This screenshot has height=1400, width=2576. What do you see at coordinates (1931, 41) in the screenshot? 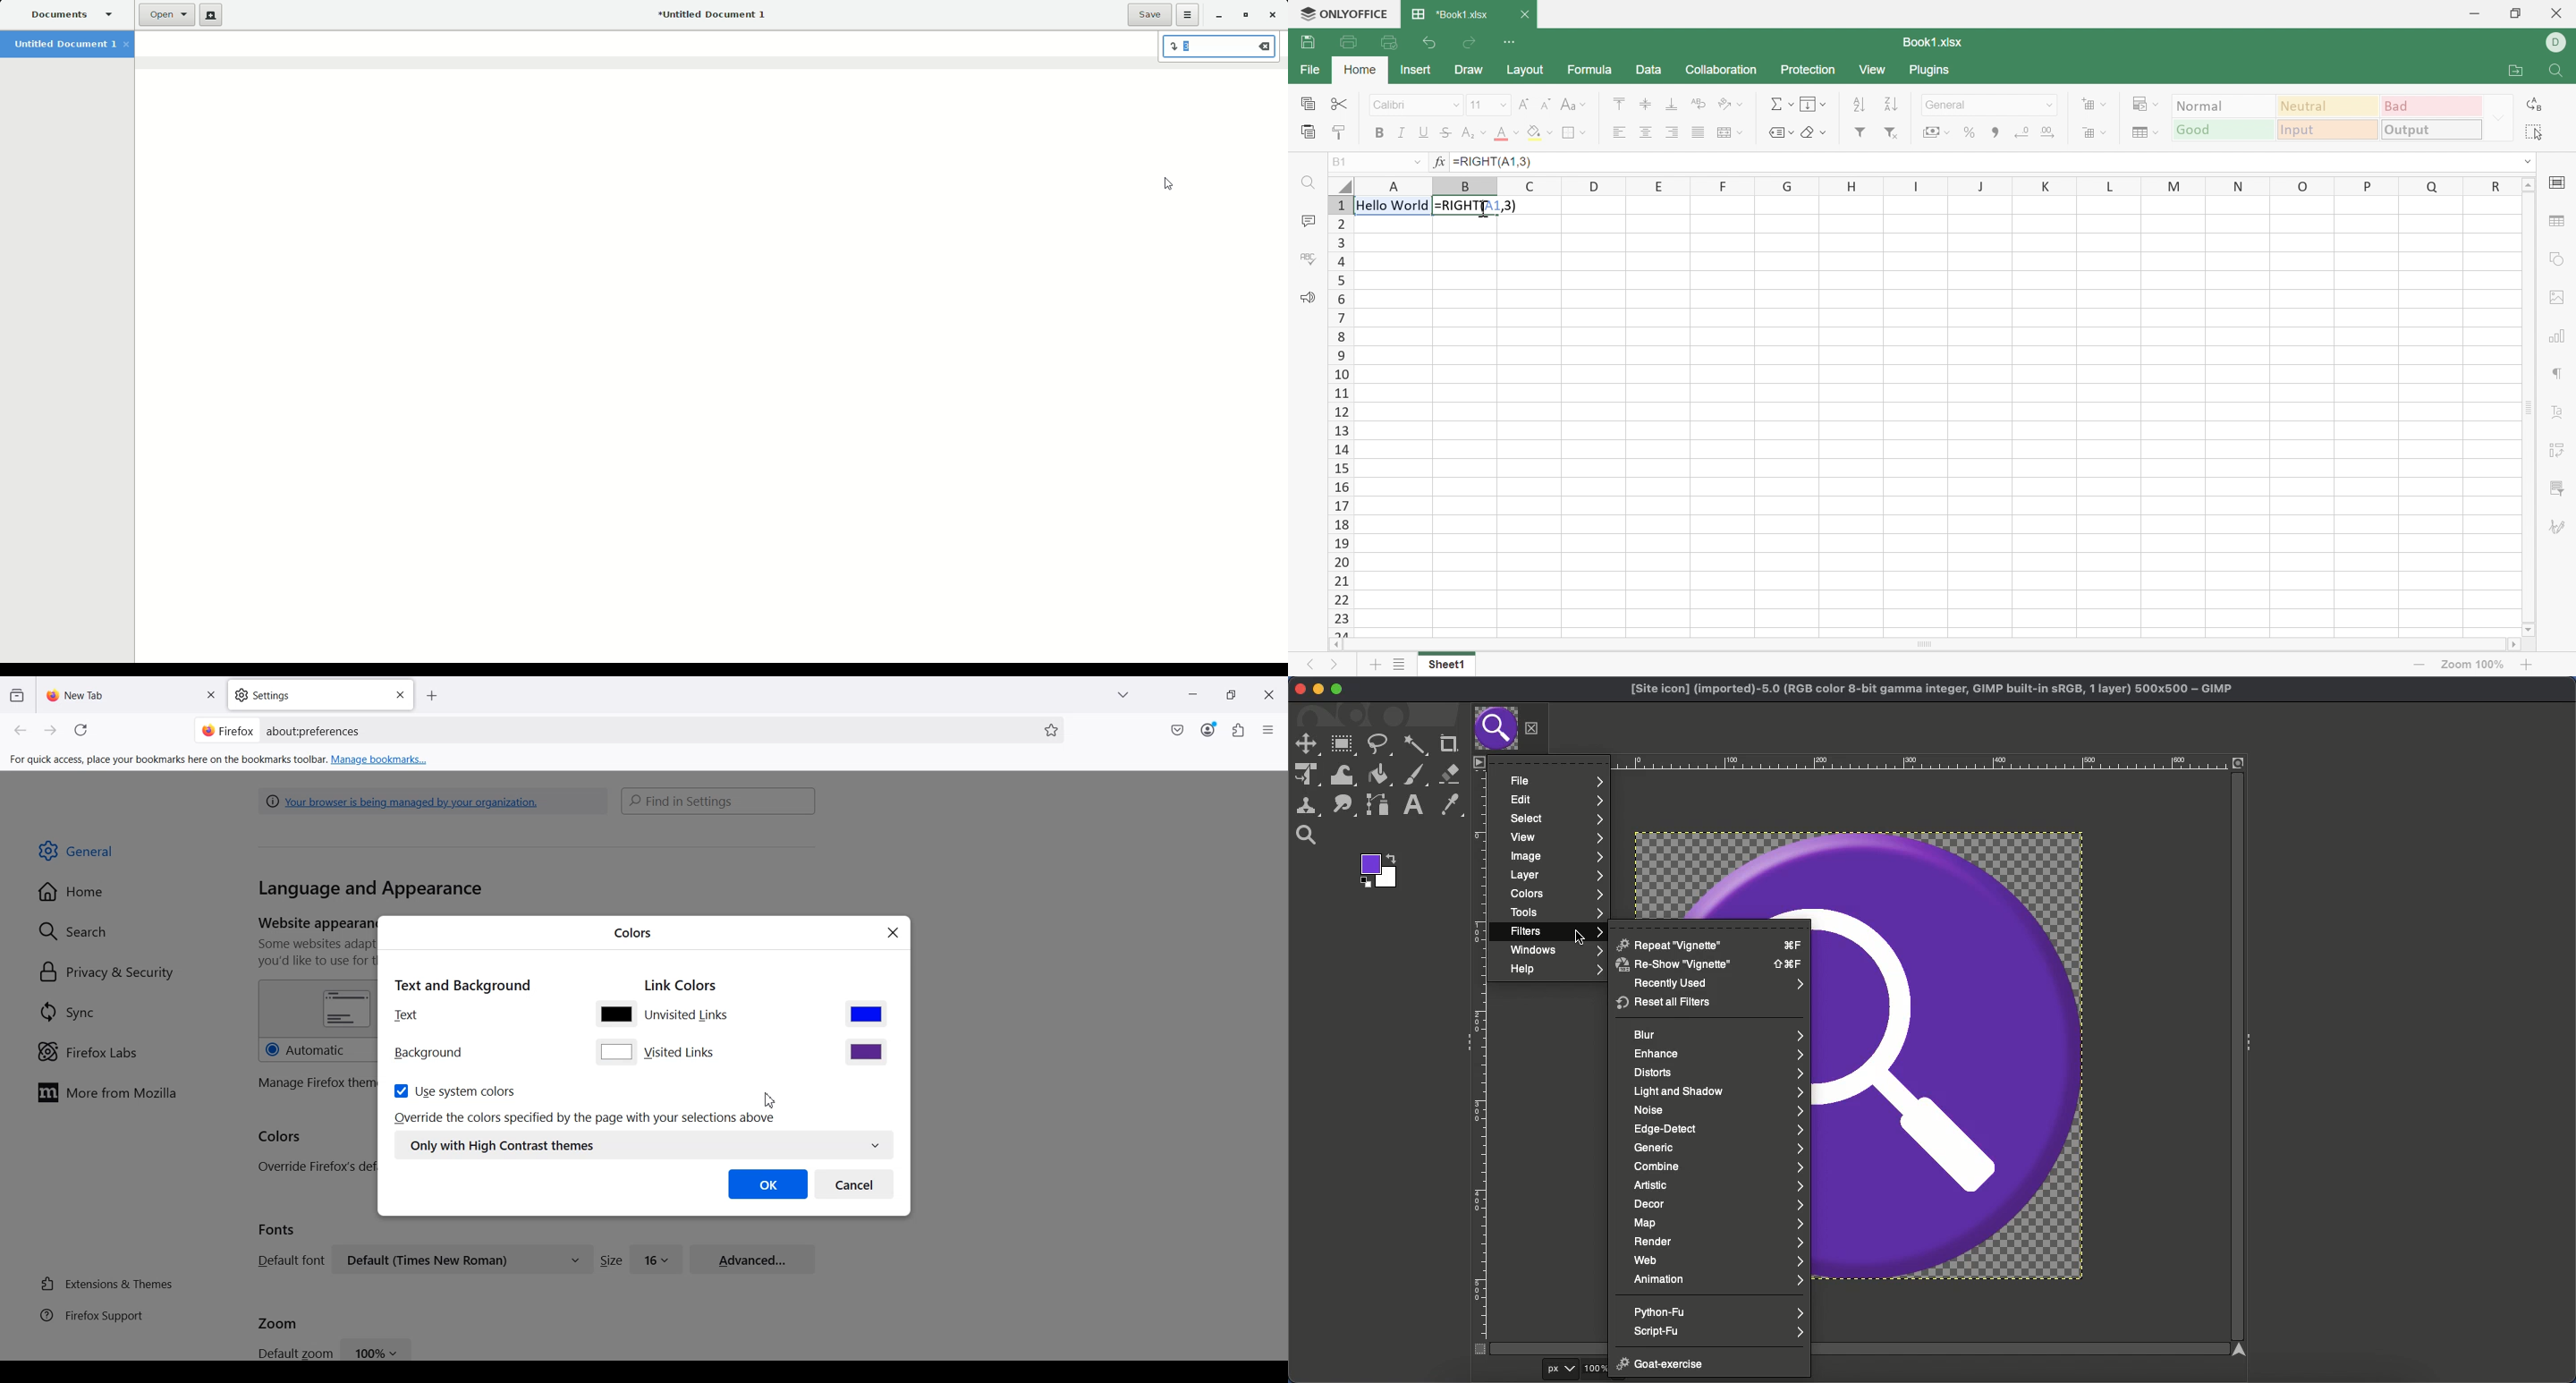
I see `Book1.xlsx` at bounding box center [1931, 41].